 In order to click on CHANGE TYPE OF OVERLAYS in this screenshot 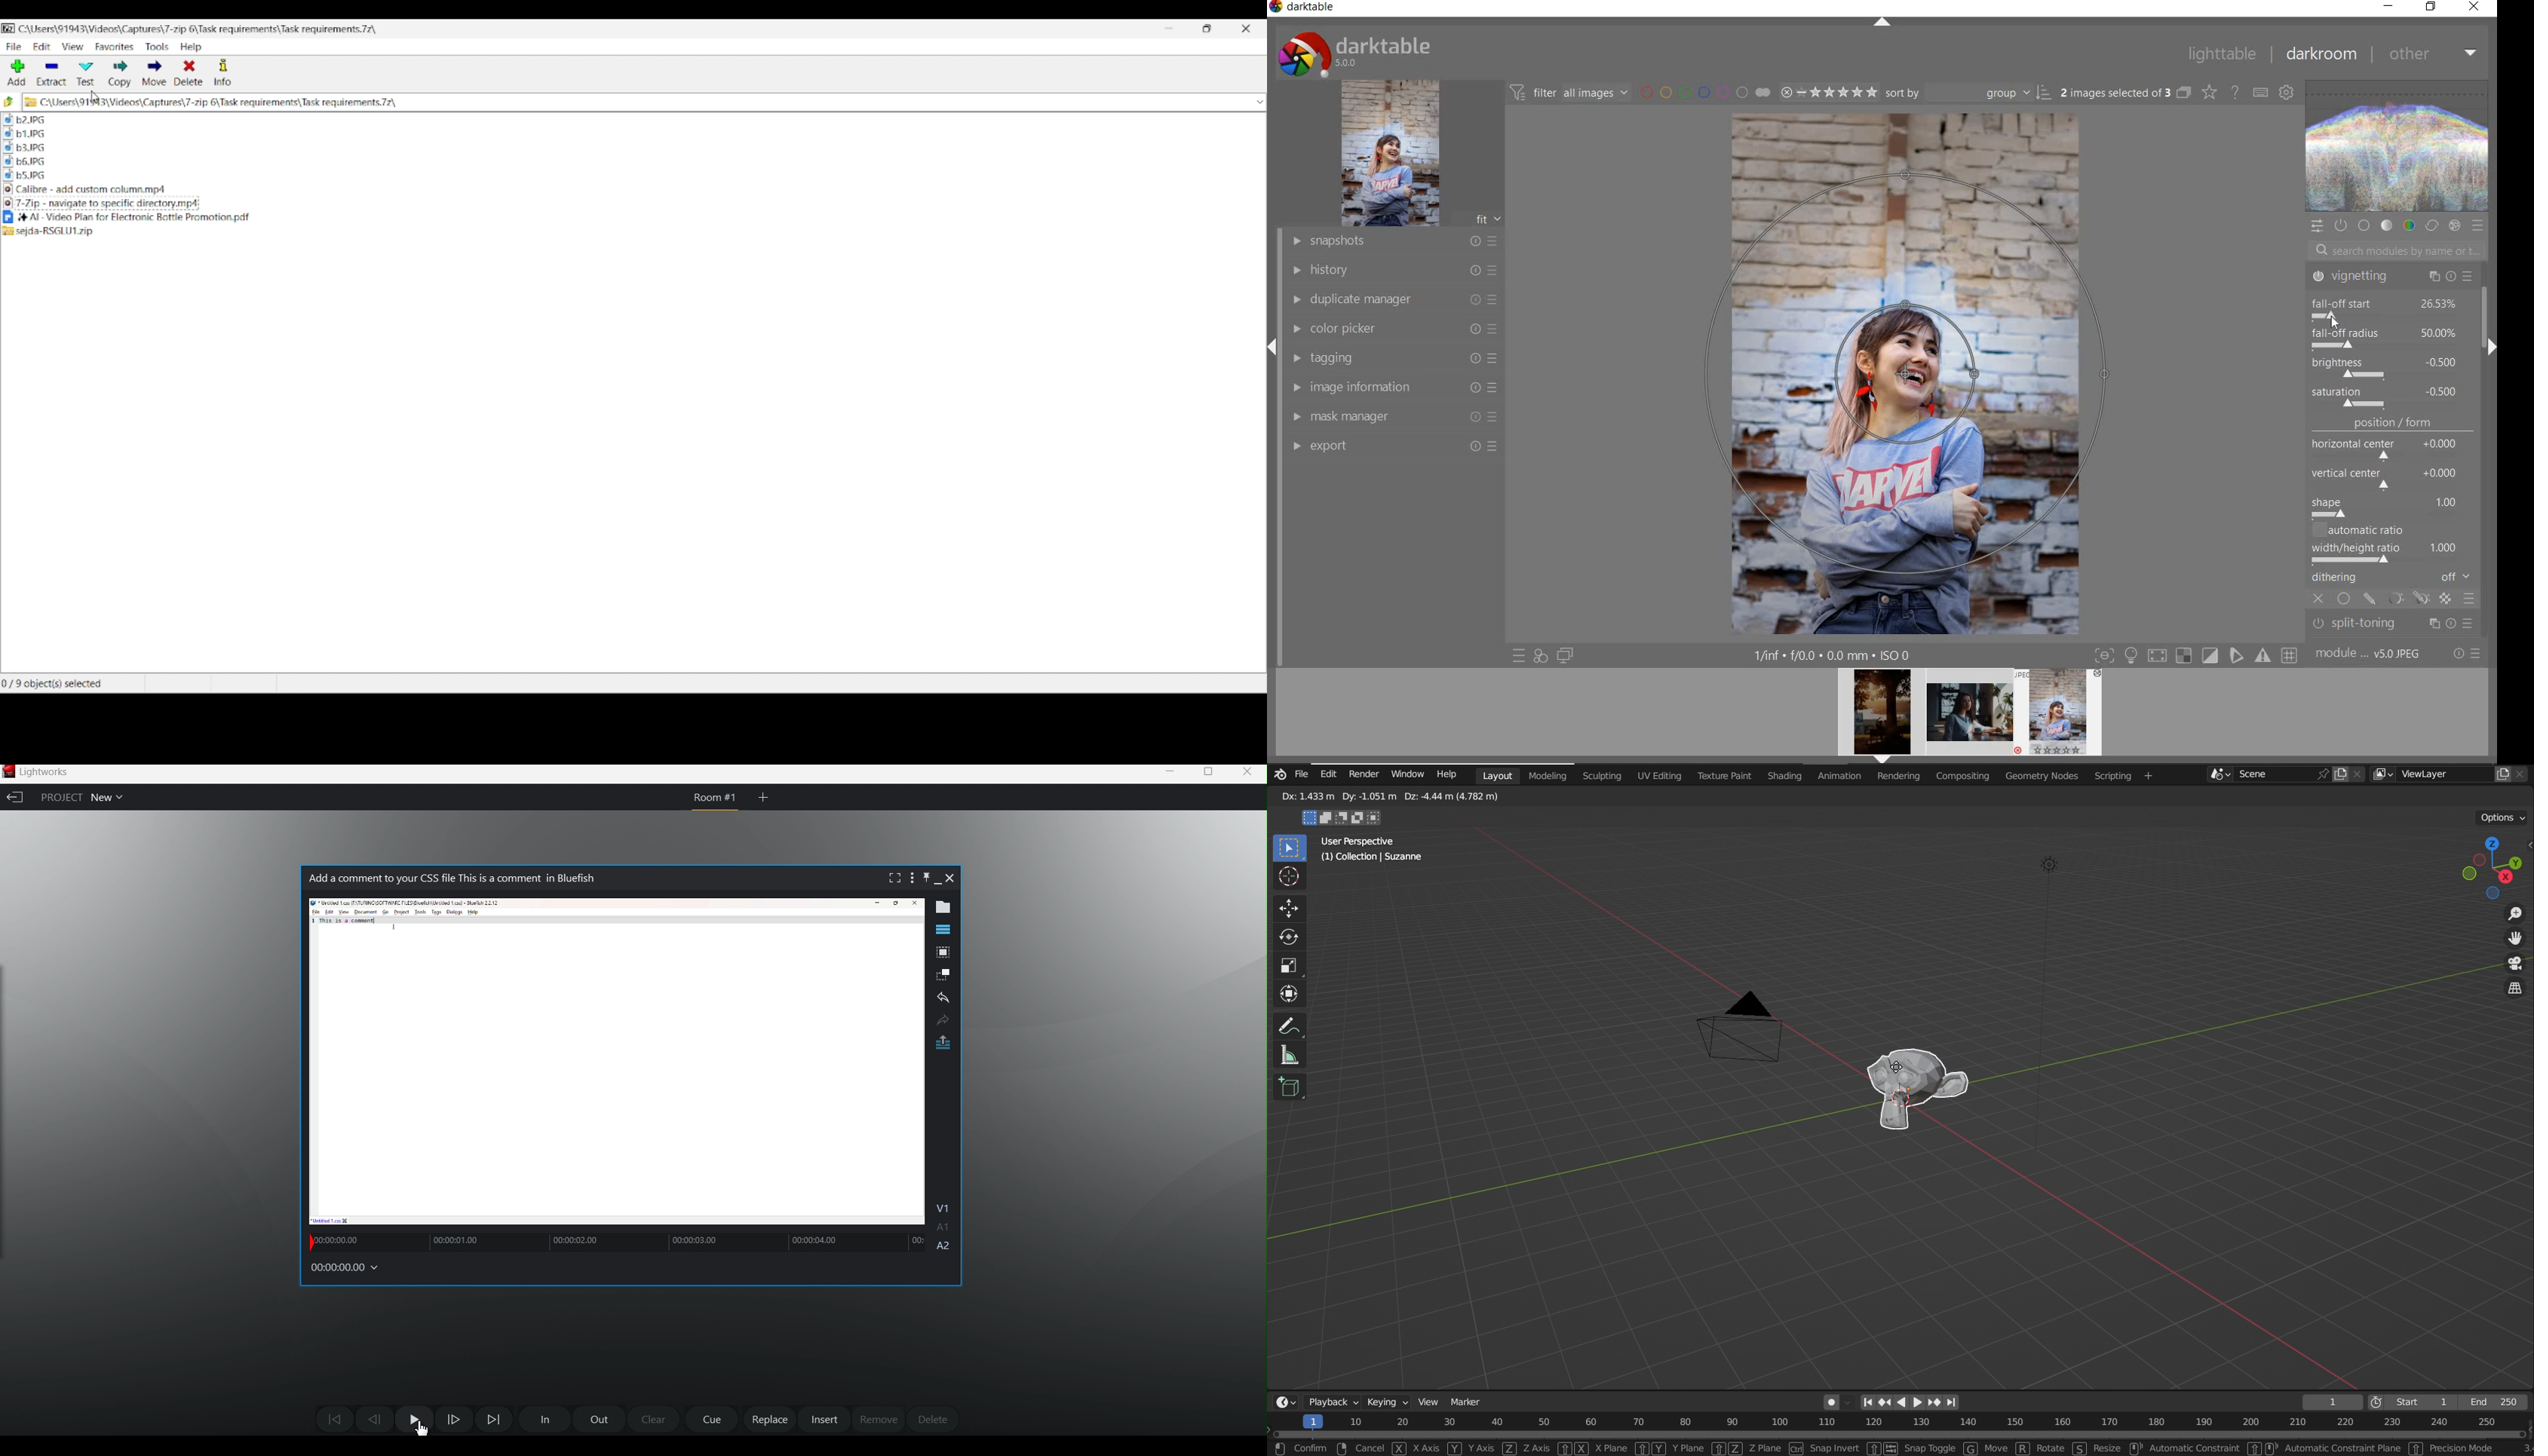, I will do `click(2209, 92)`.